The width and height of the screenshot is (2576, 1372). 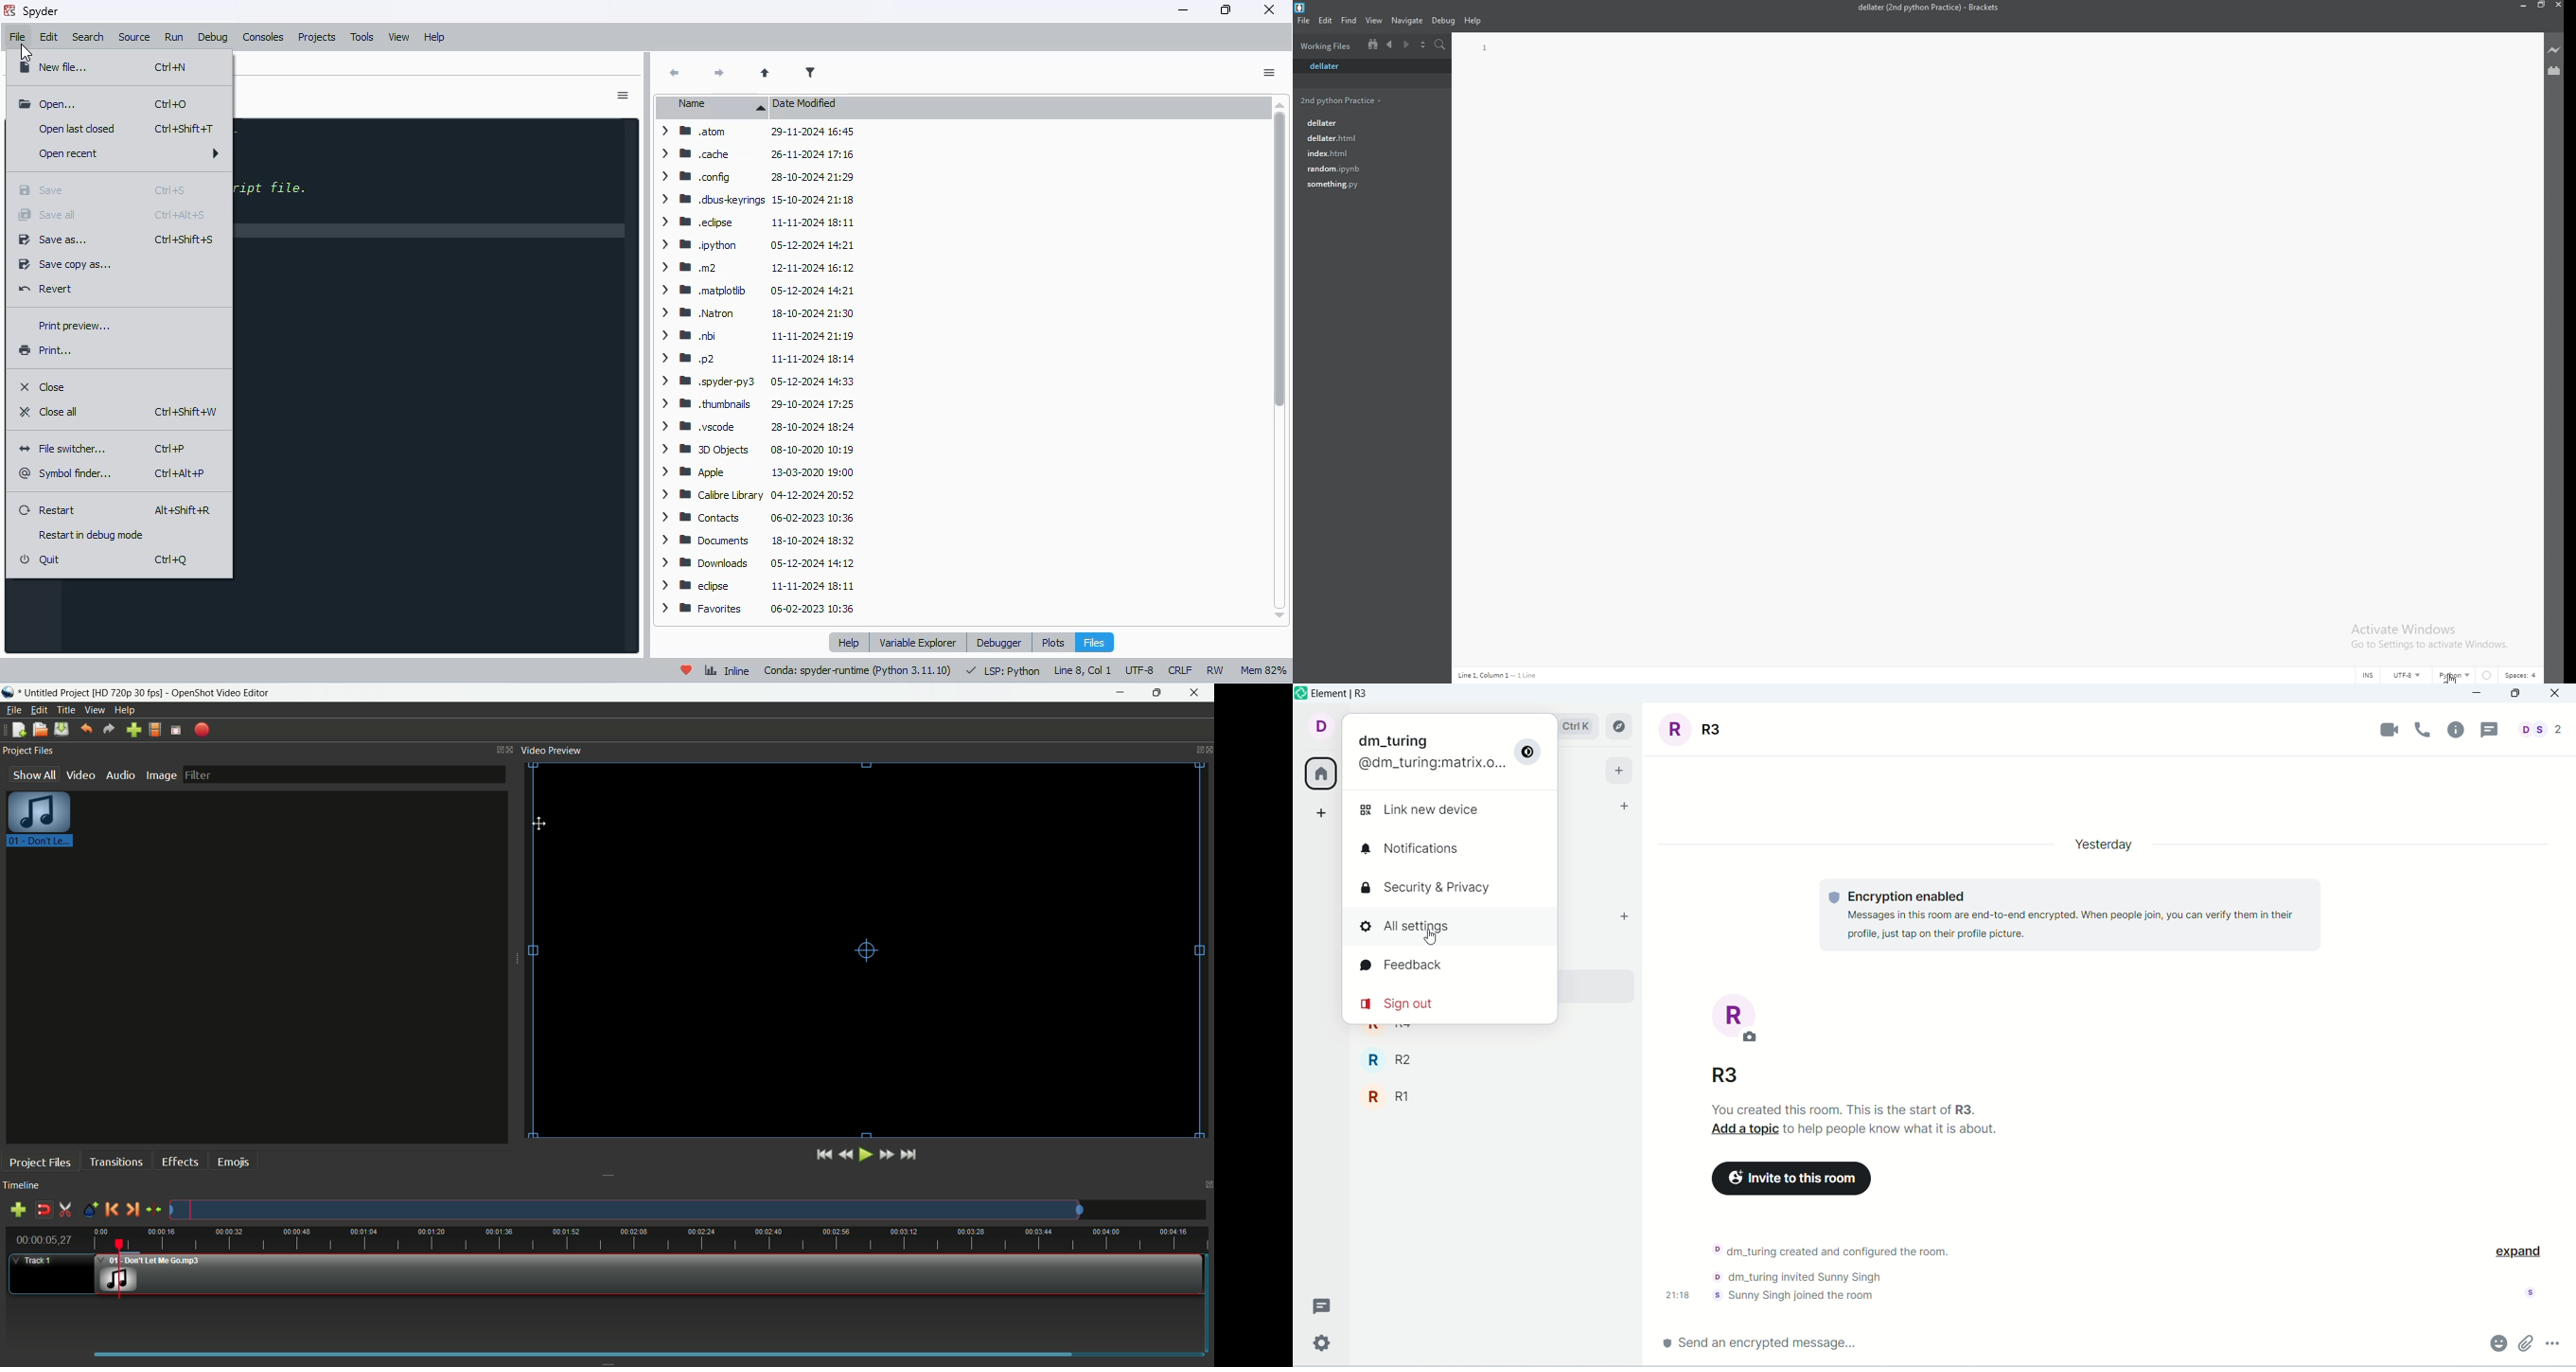 I want to click on search, so click(x=87, y=37).